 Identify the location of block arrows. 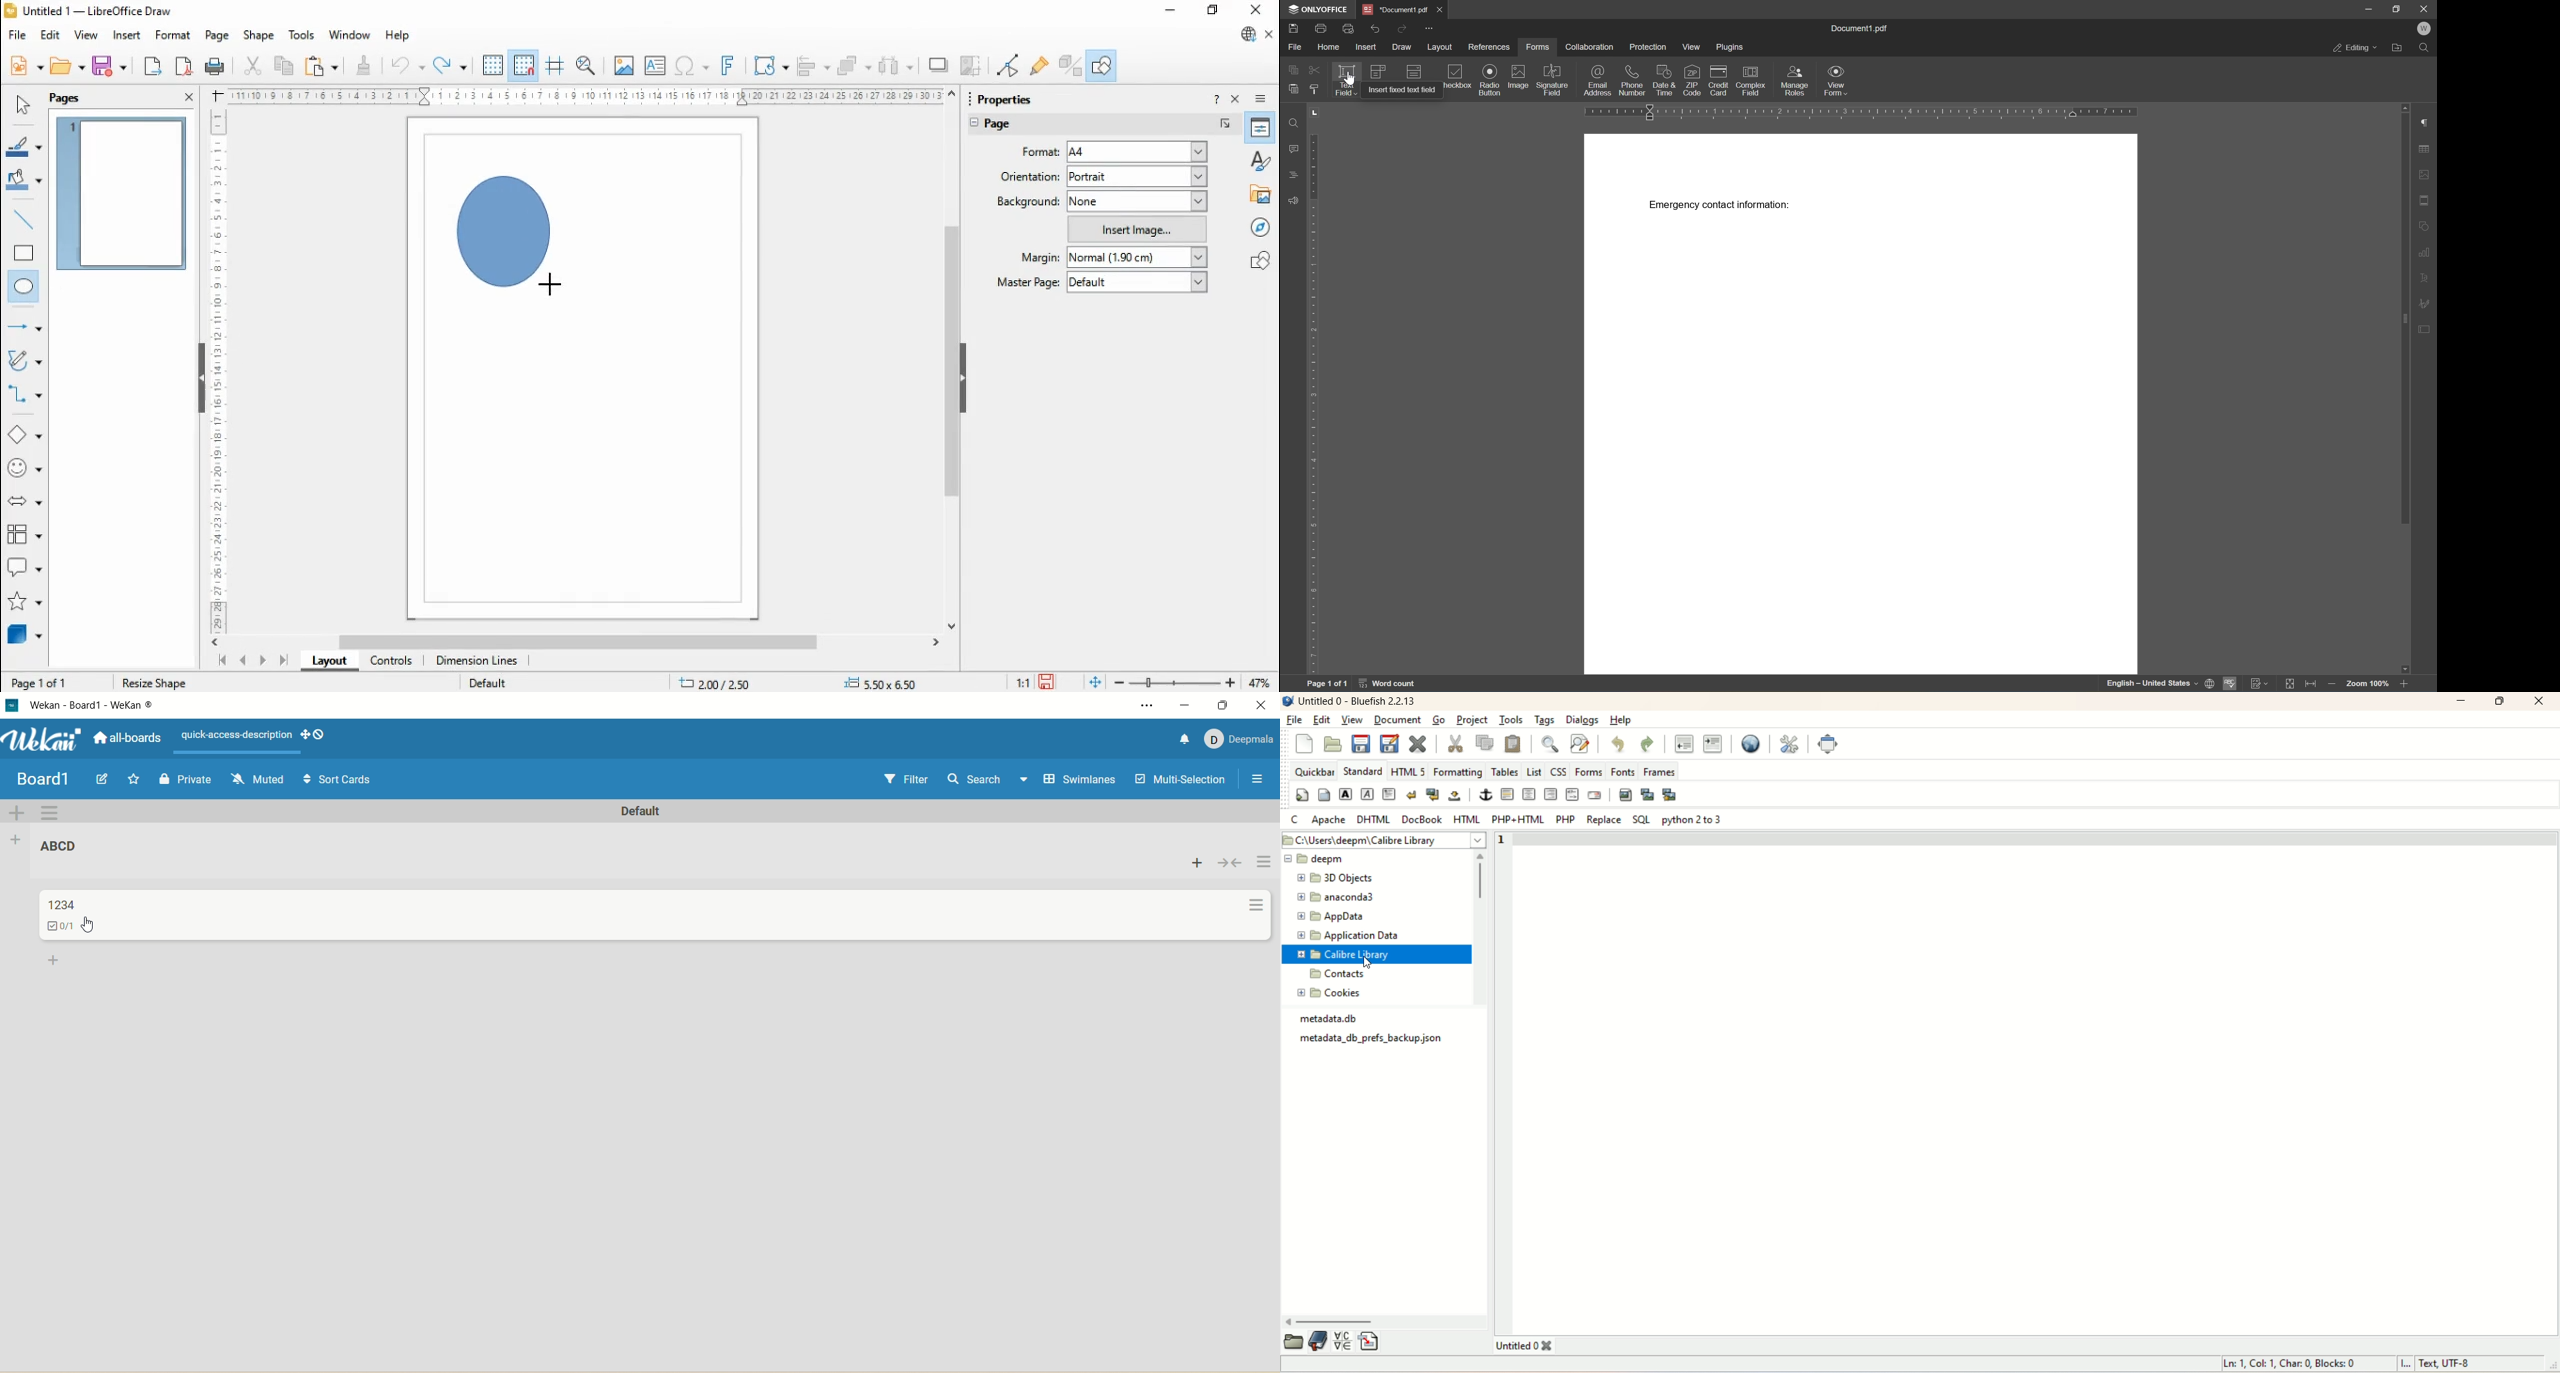
(27, 503).